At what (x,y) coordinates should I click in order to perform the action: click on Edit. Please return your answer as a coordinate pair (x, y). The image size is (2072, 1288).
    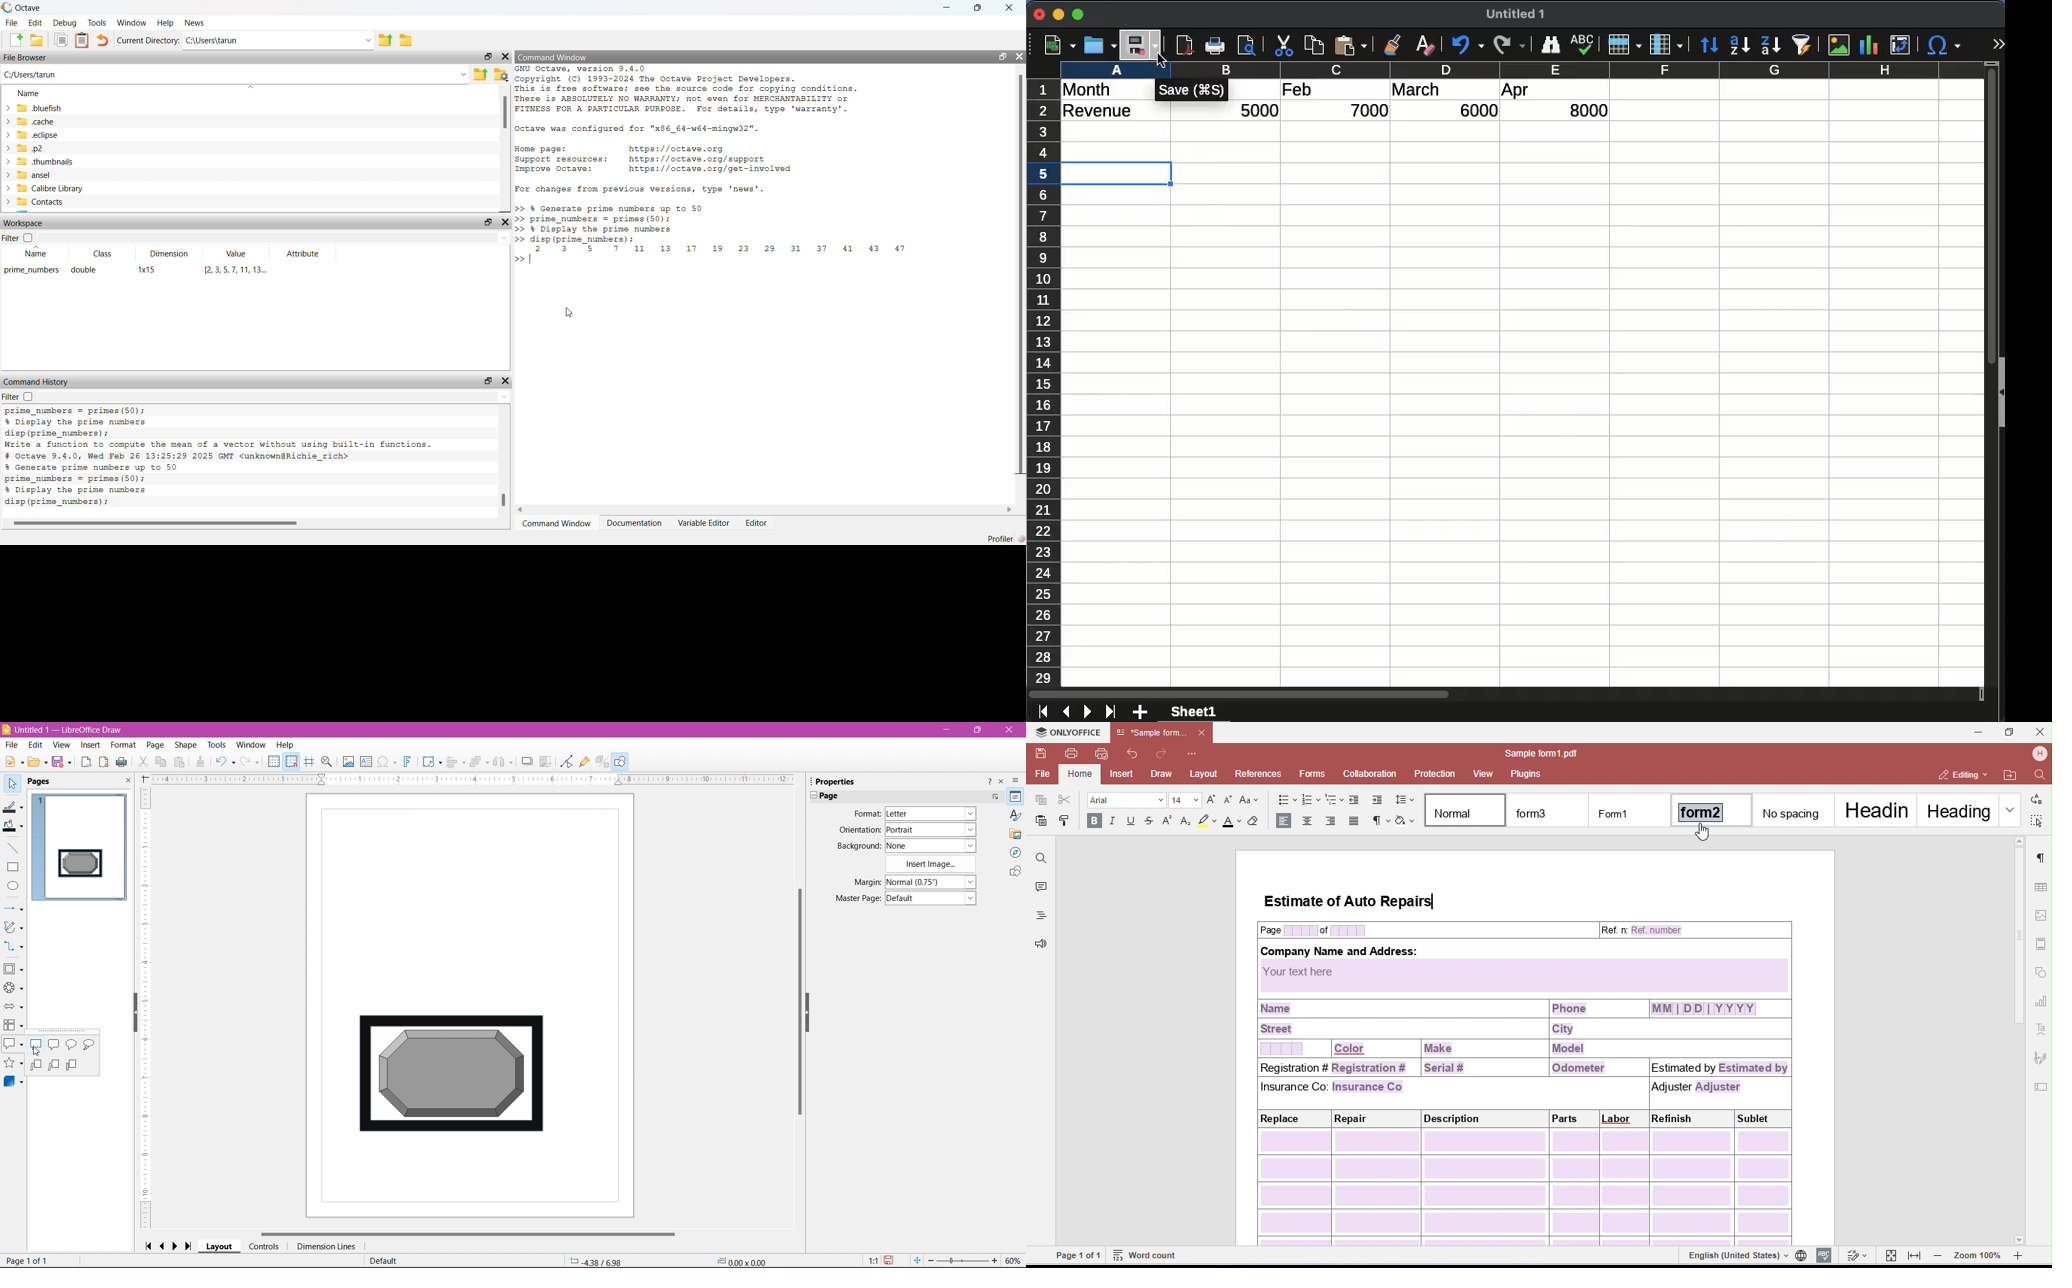
    Looking at the image, I should click on (35, 745).